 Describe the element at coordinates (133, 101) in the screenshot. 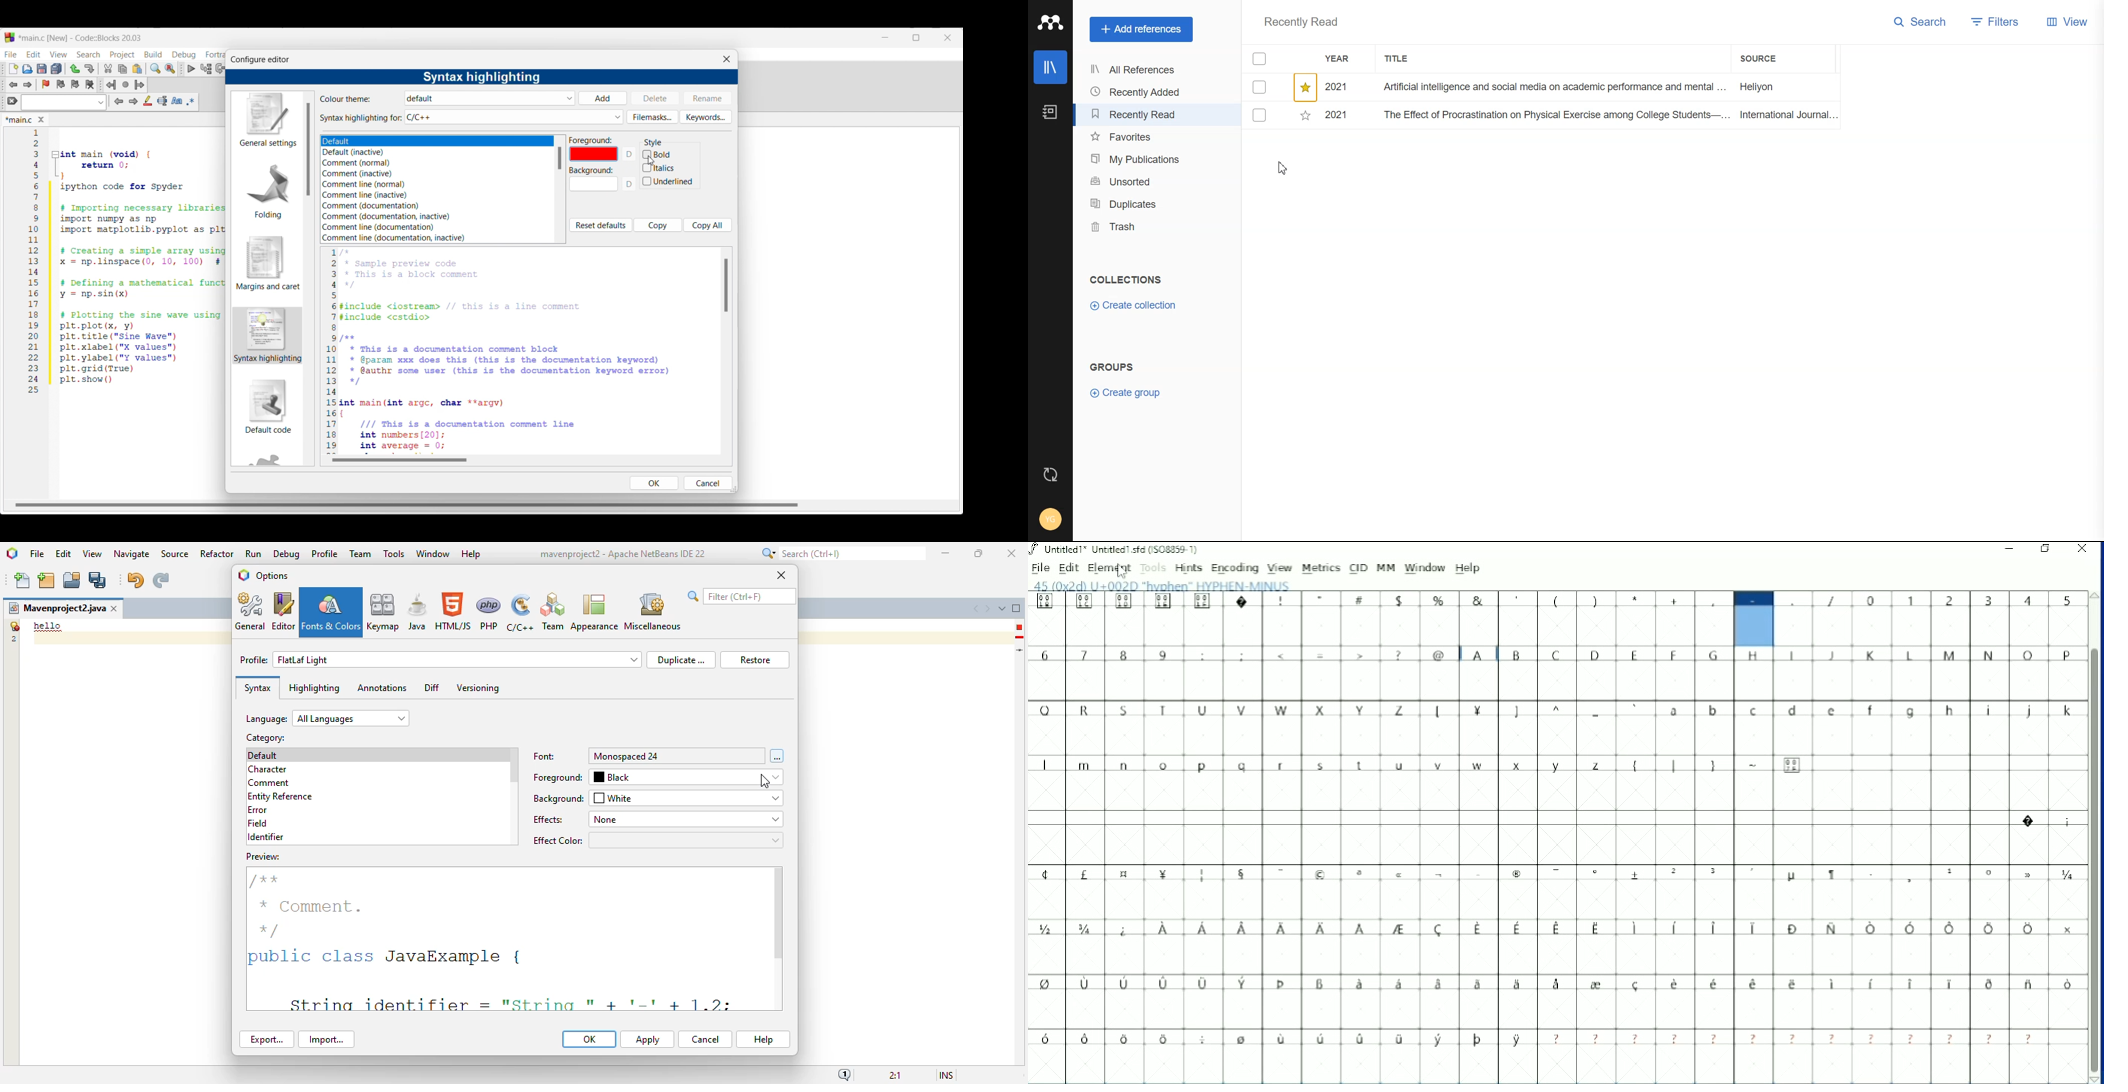

I see `Next` at that location.